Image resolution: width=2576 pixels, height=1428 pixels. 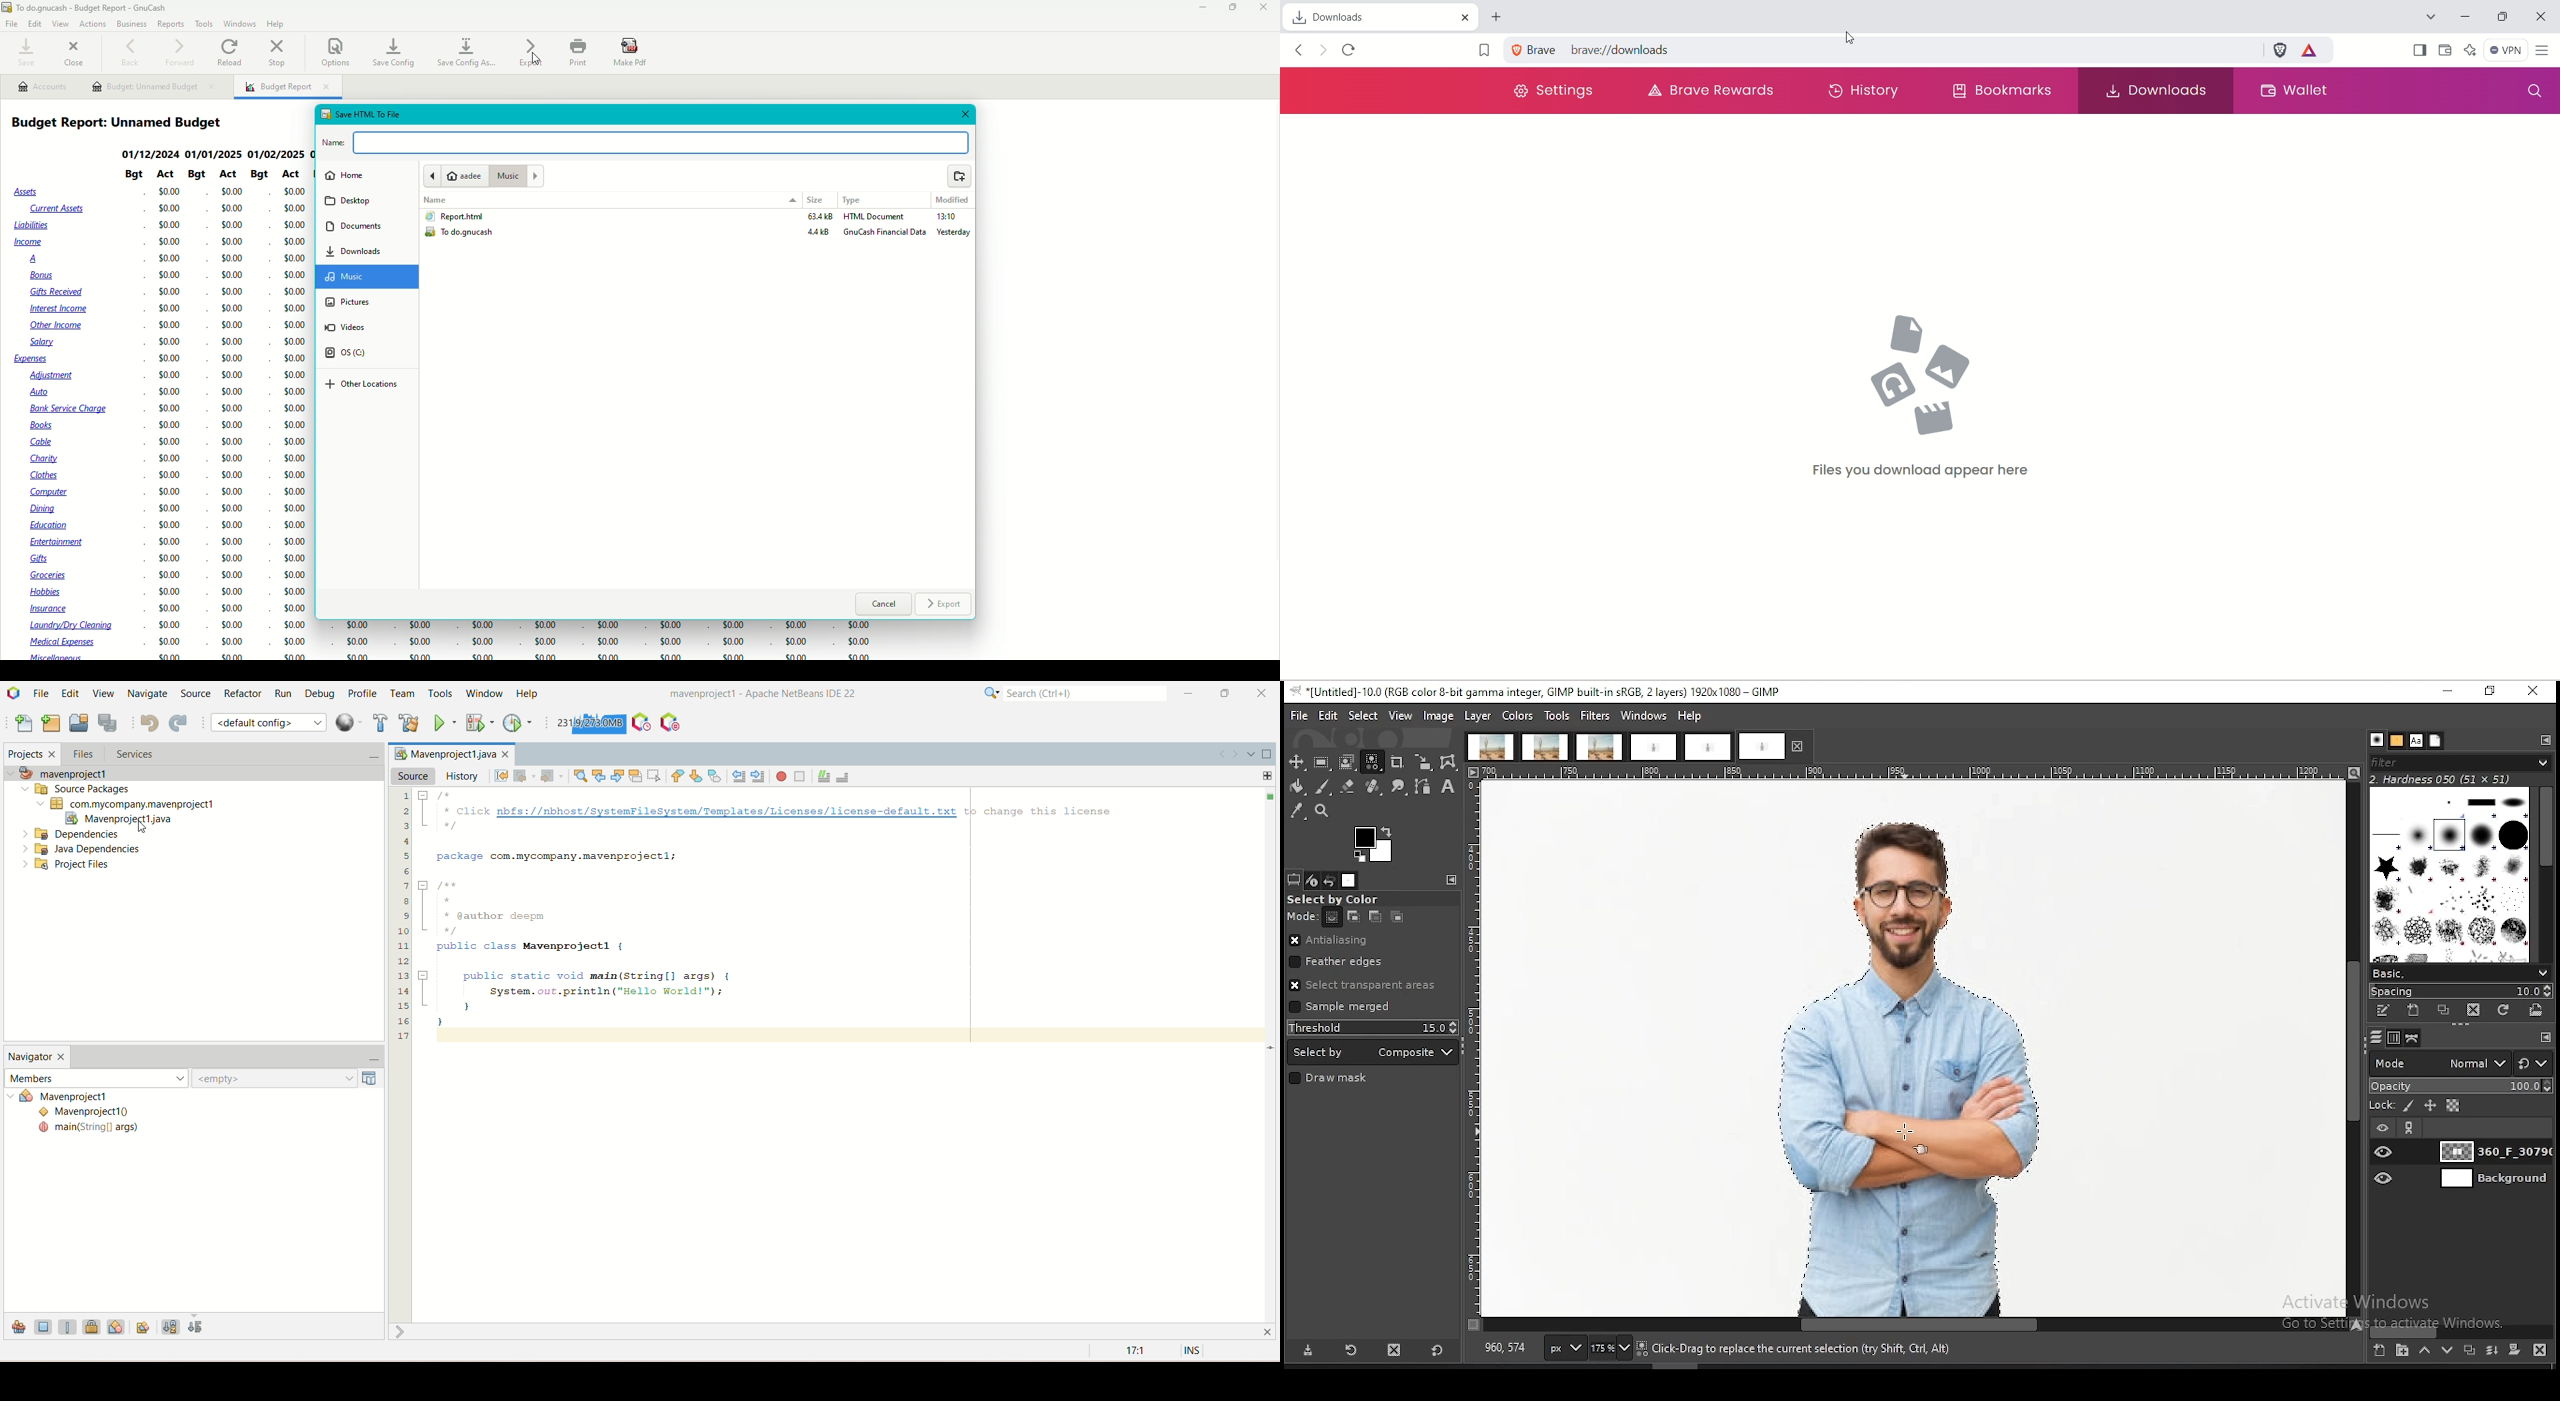 What do you see at coordinates (2501, 1011) in the screenshot?
I see `refresh brushes` at bounding box center [2501, 1011].